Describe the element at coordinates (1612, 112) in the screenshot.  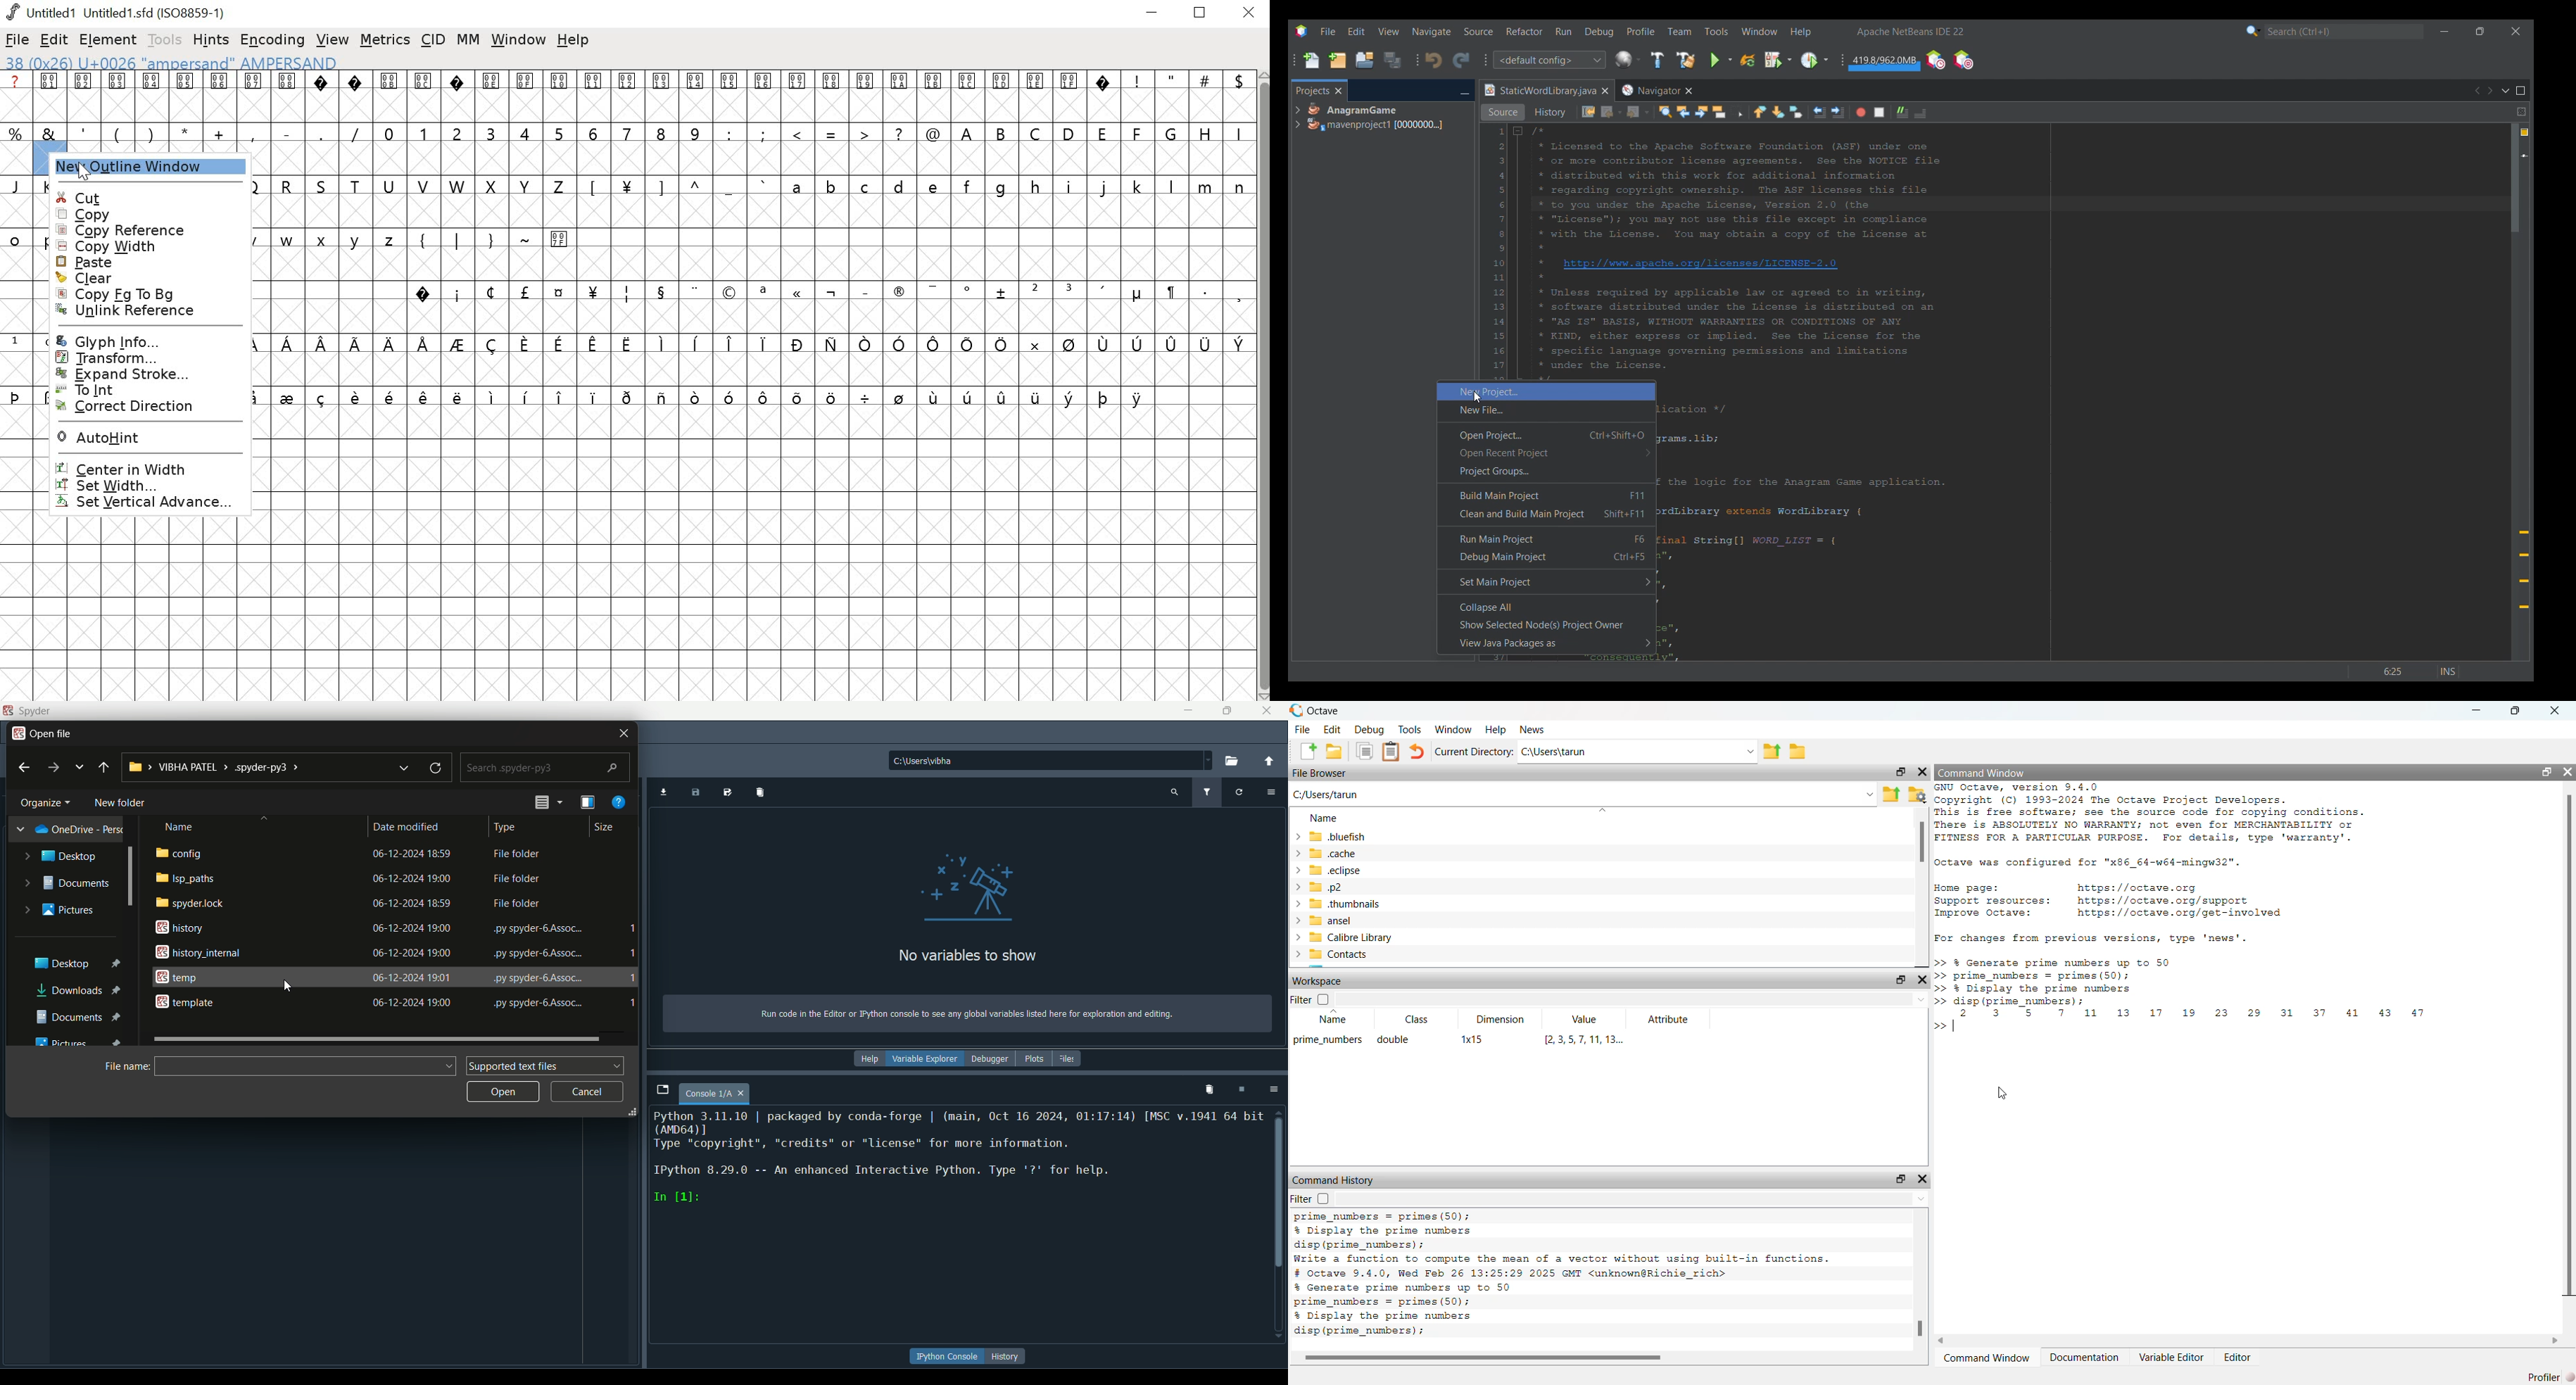
I see `Back` at that location.